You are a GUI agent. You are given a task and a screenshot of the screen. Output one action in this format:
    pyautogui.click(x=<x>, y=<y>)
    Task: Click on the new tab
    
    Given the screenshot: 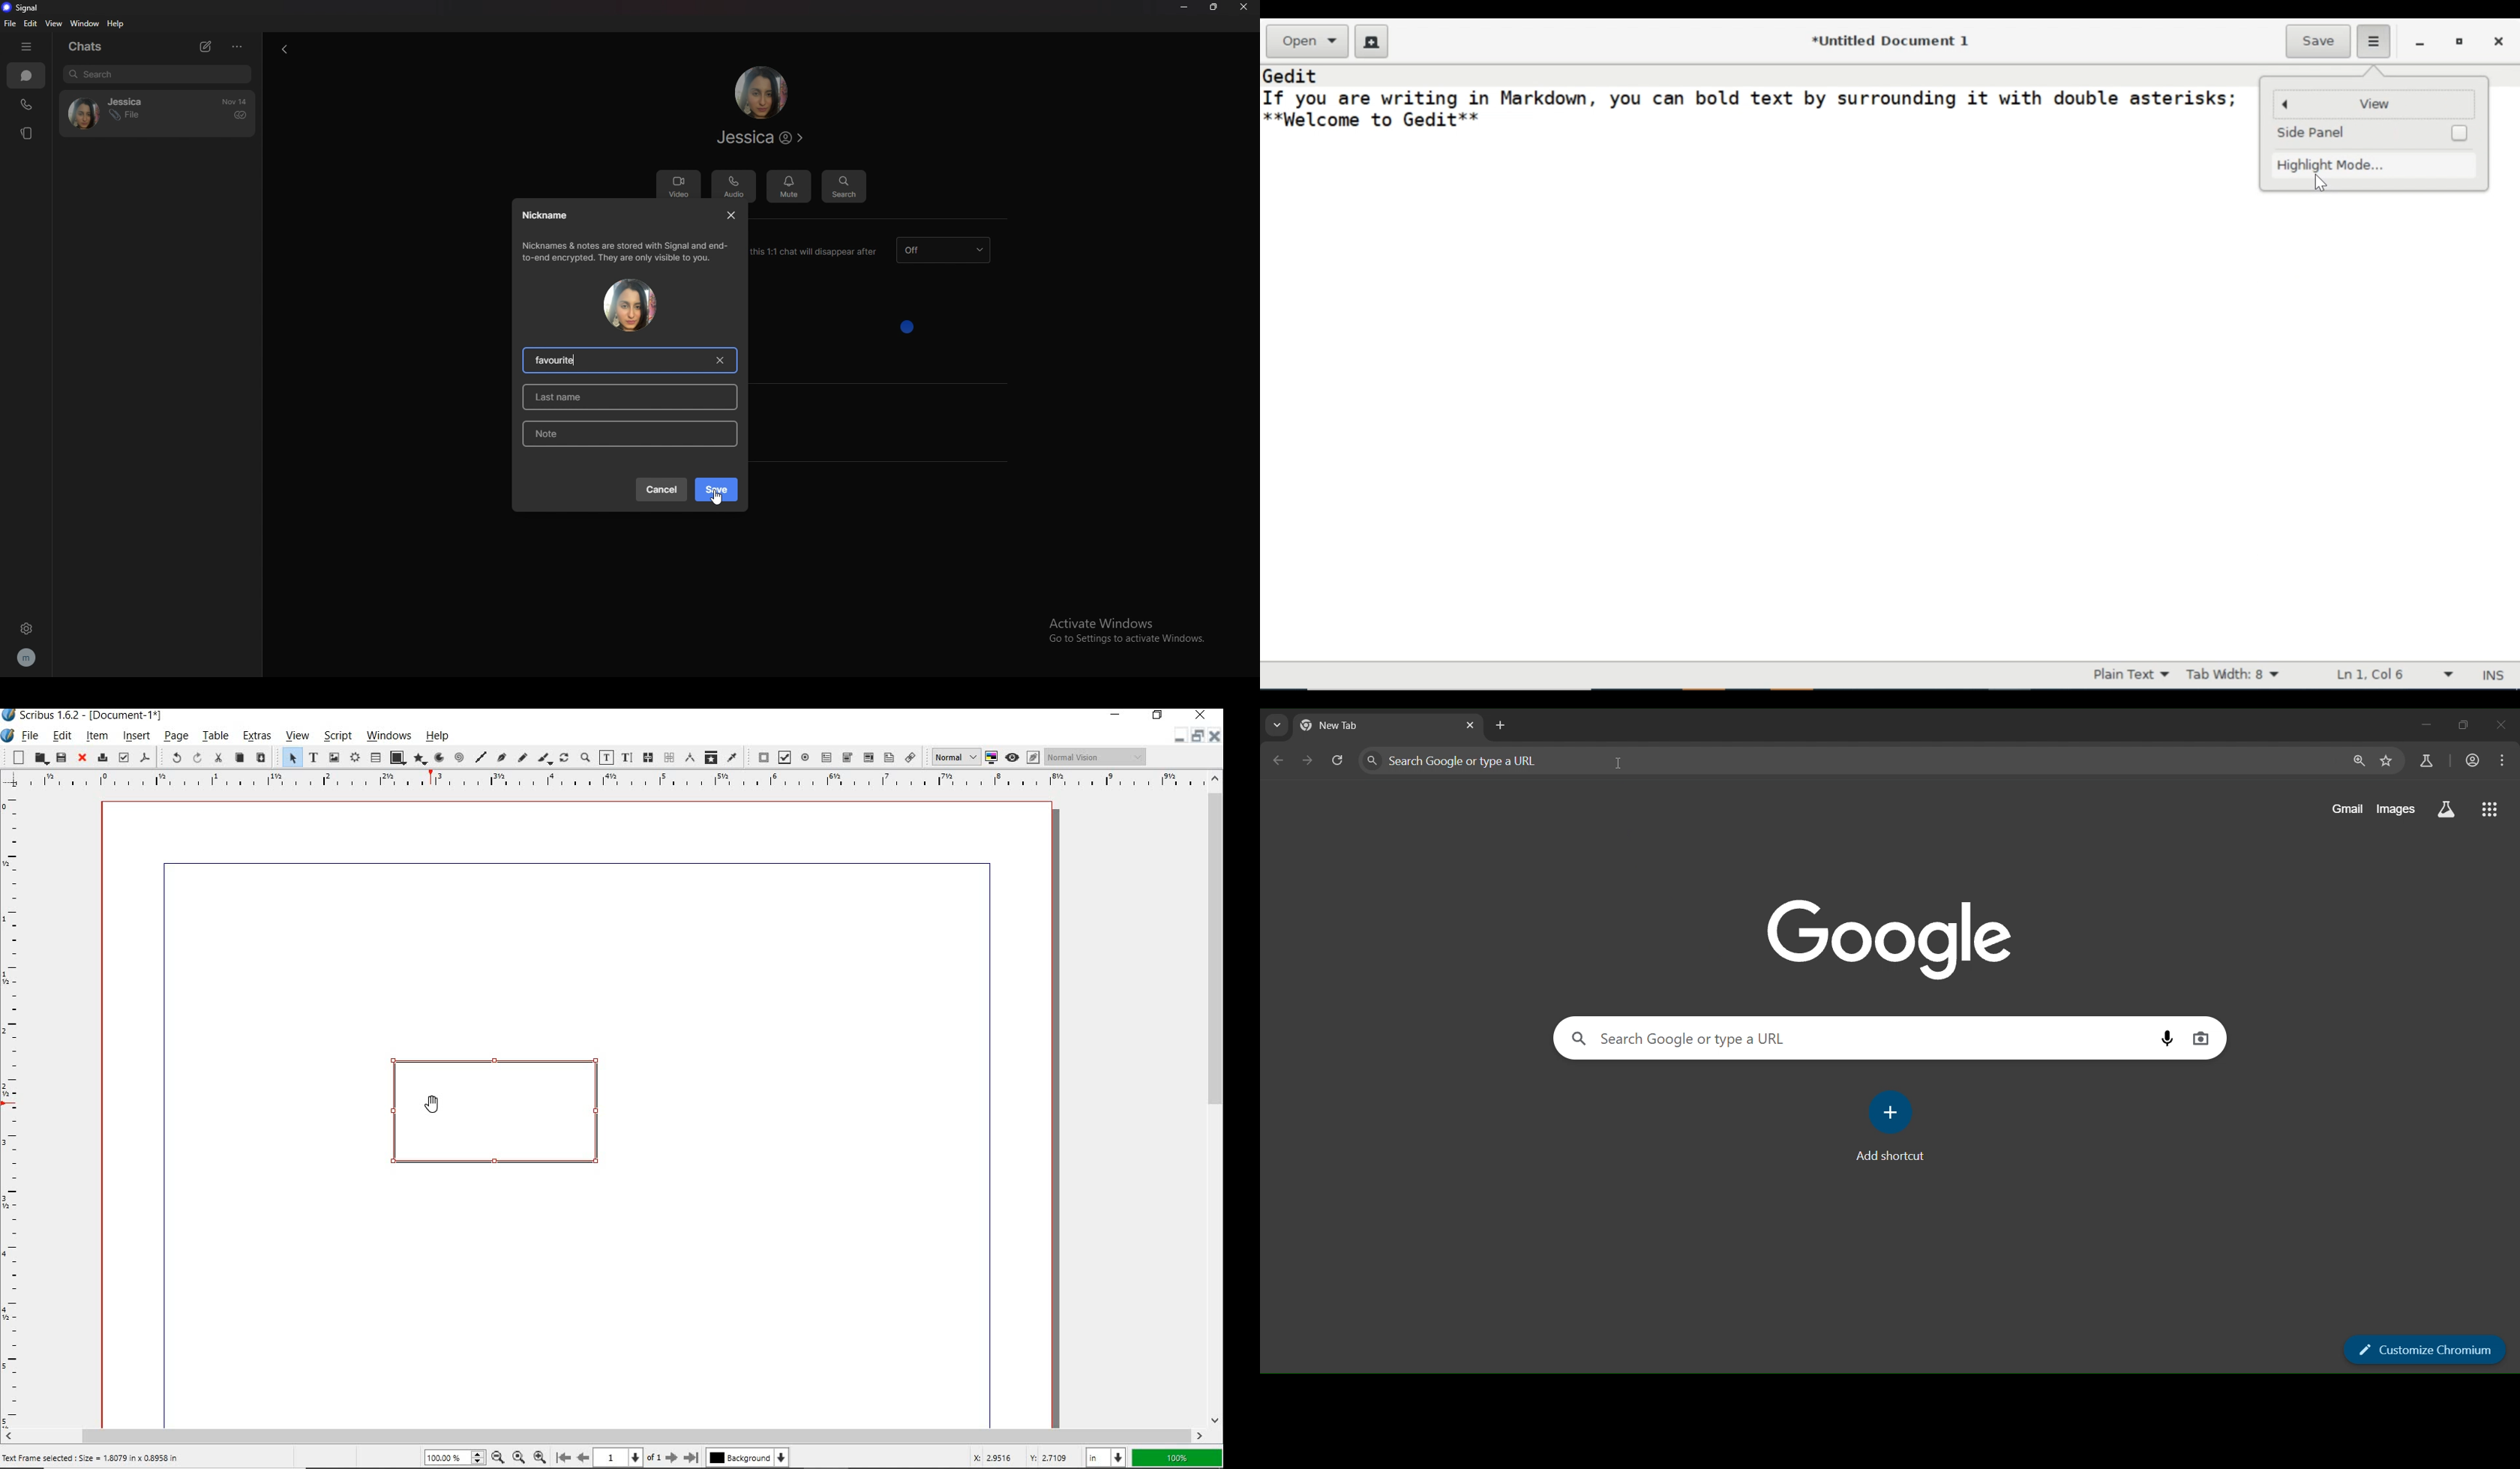 What is the action you would take?
    pyautogui.click(x=1503, y=726)
    